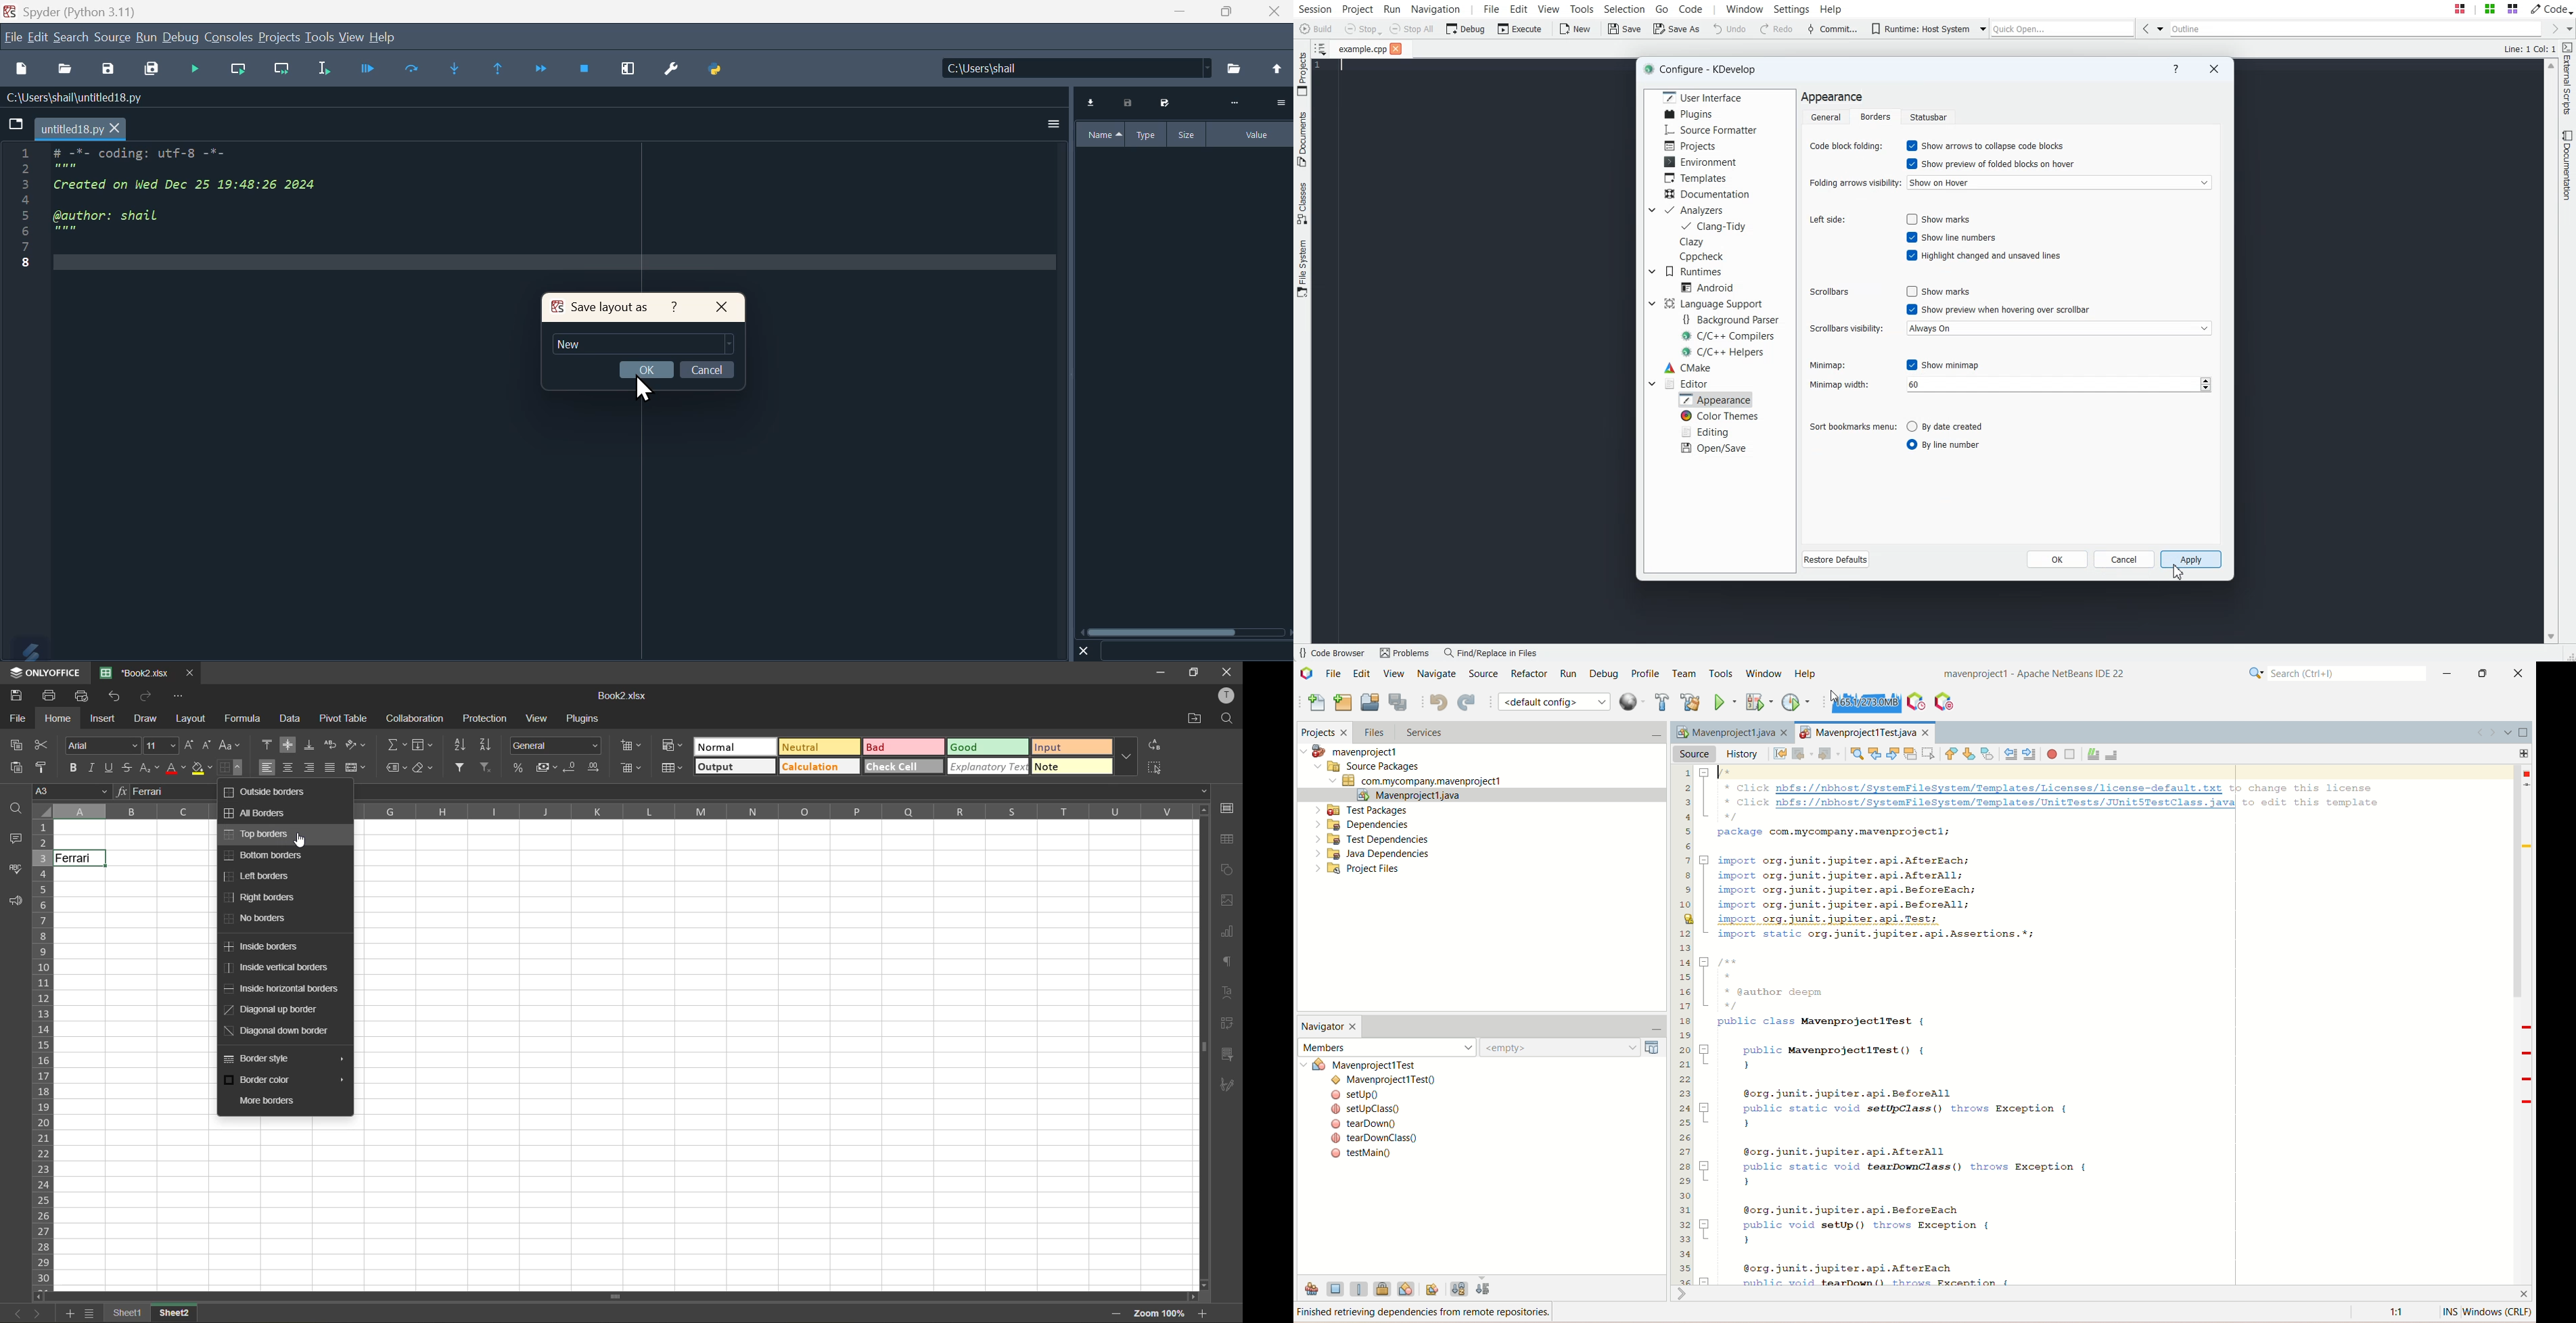 Image resolution: width=2576 pixels, height=1344 pixels. I want to click on insert cells, so click(633, 744).